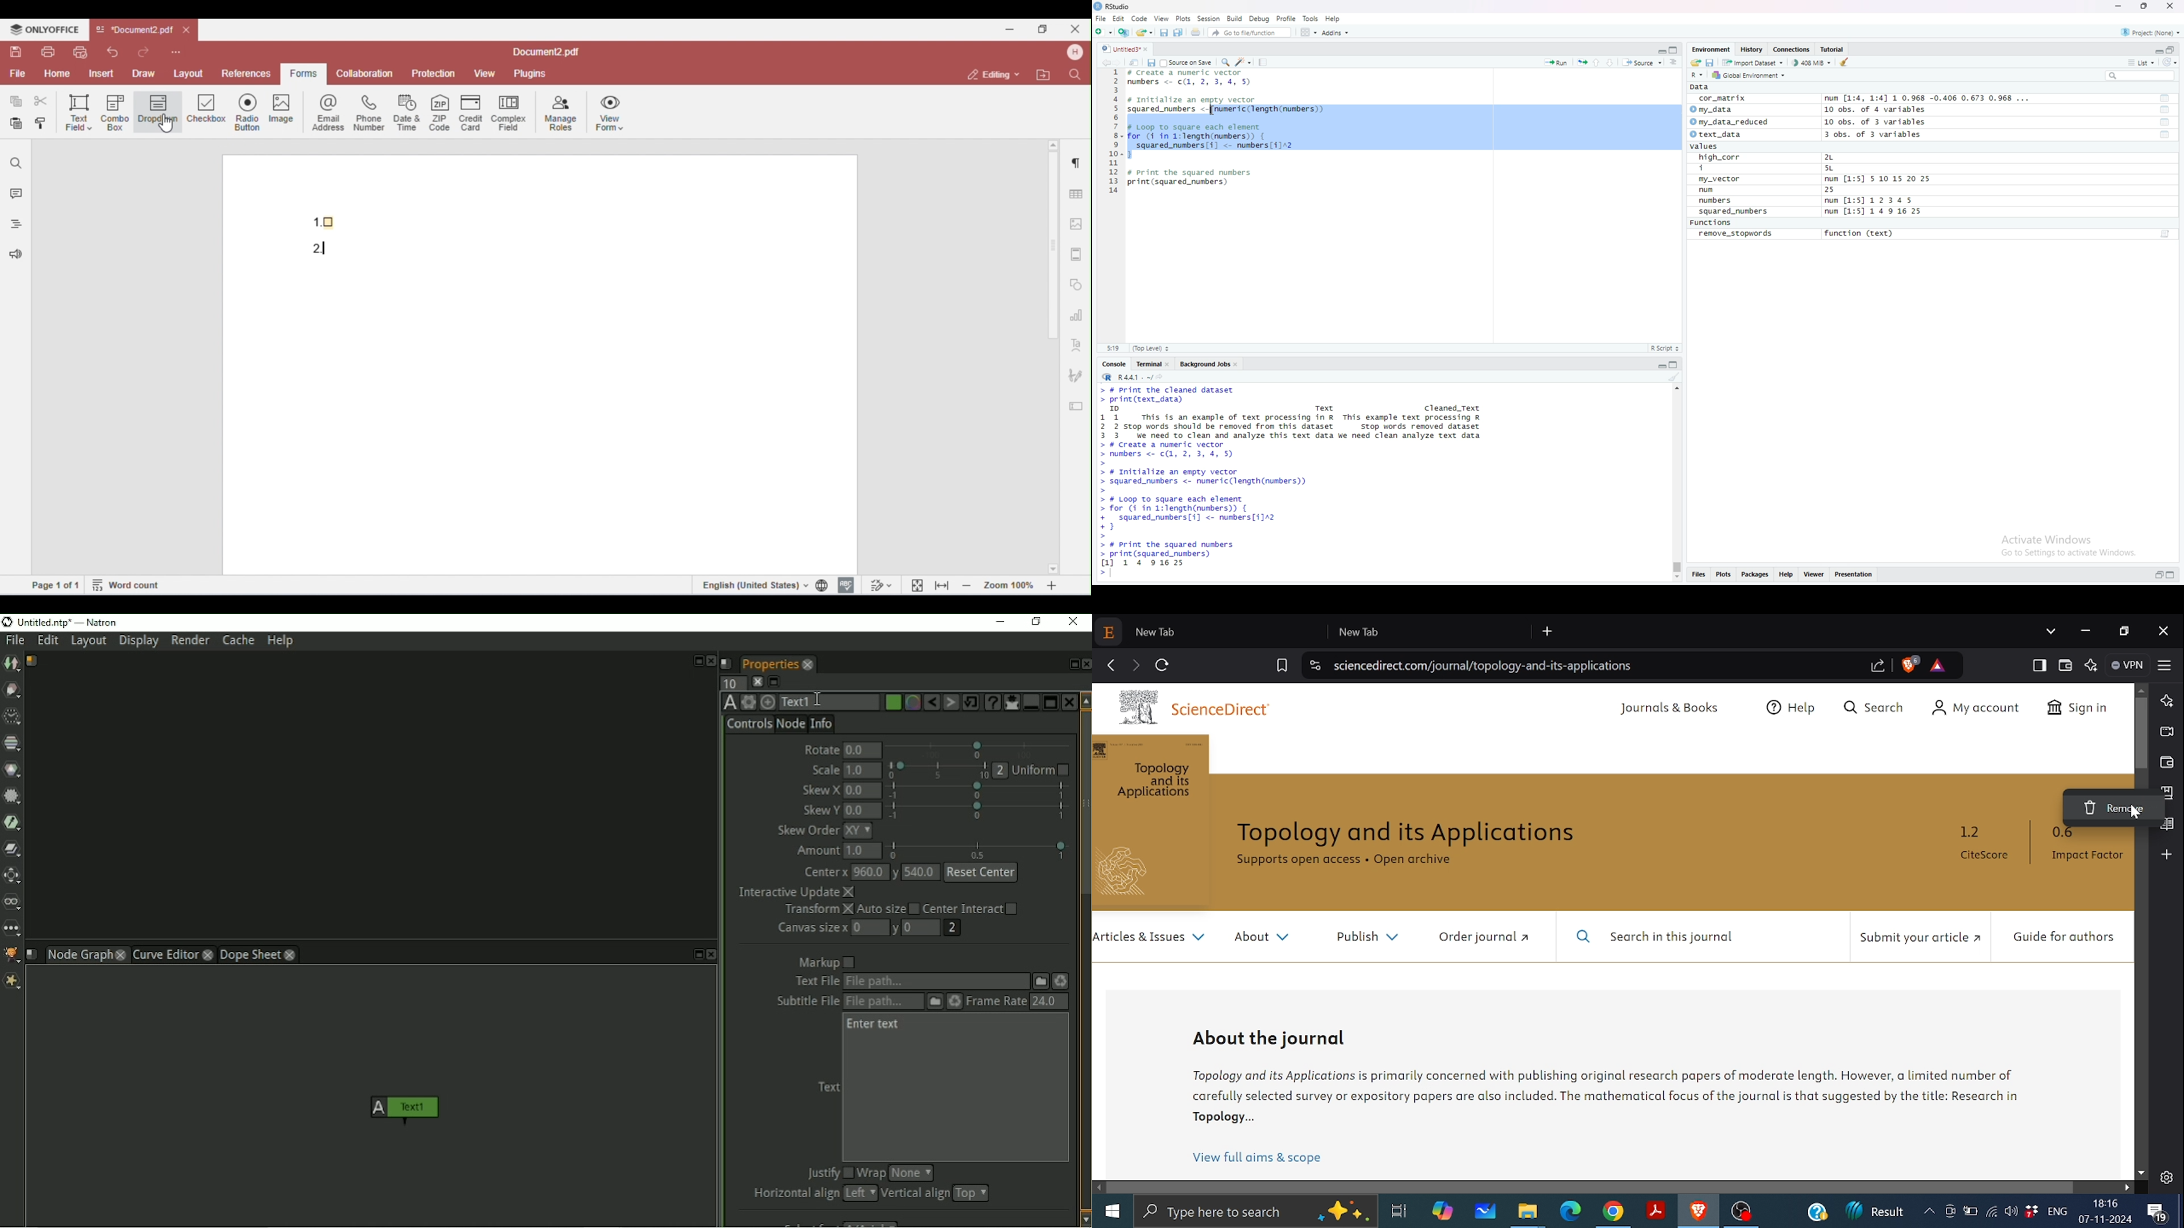 The width and height of the screenshot is (2184, 1232). Describe the element at coordinates (1929, 99) in the screenshot. I see `num [1:4, 1:4] 1 0.968 -0.406 0.673 0.968 ...` at that location.